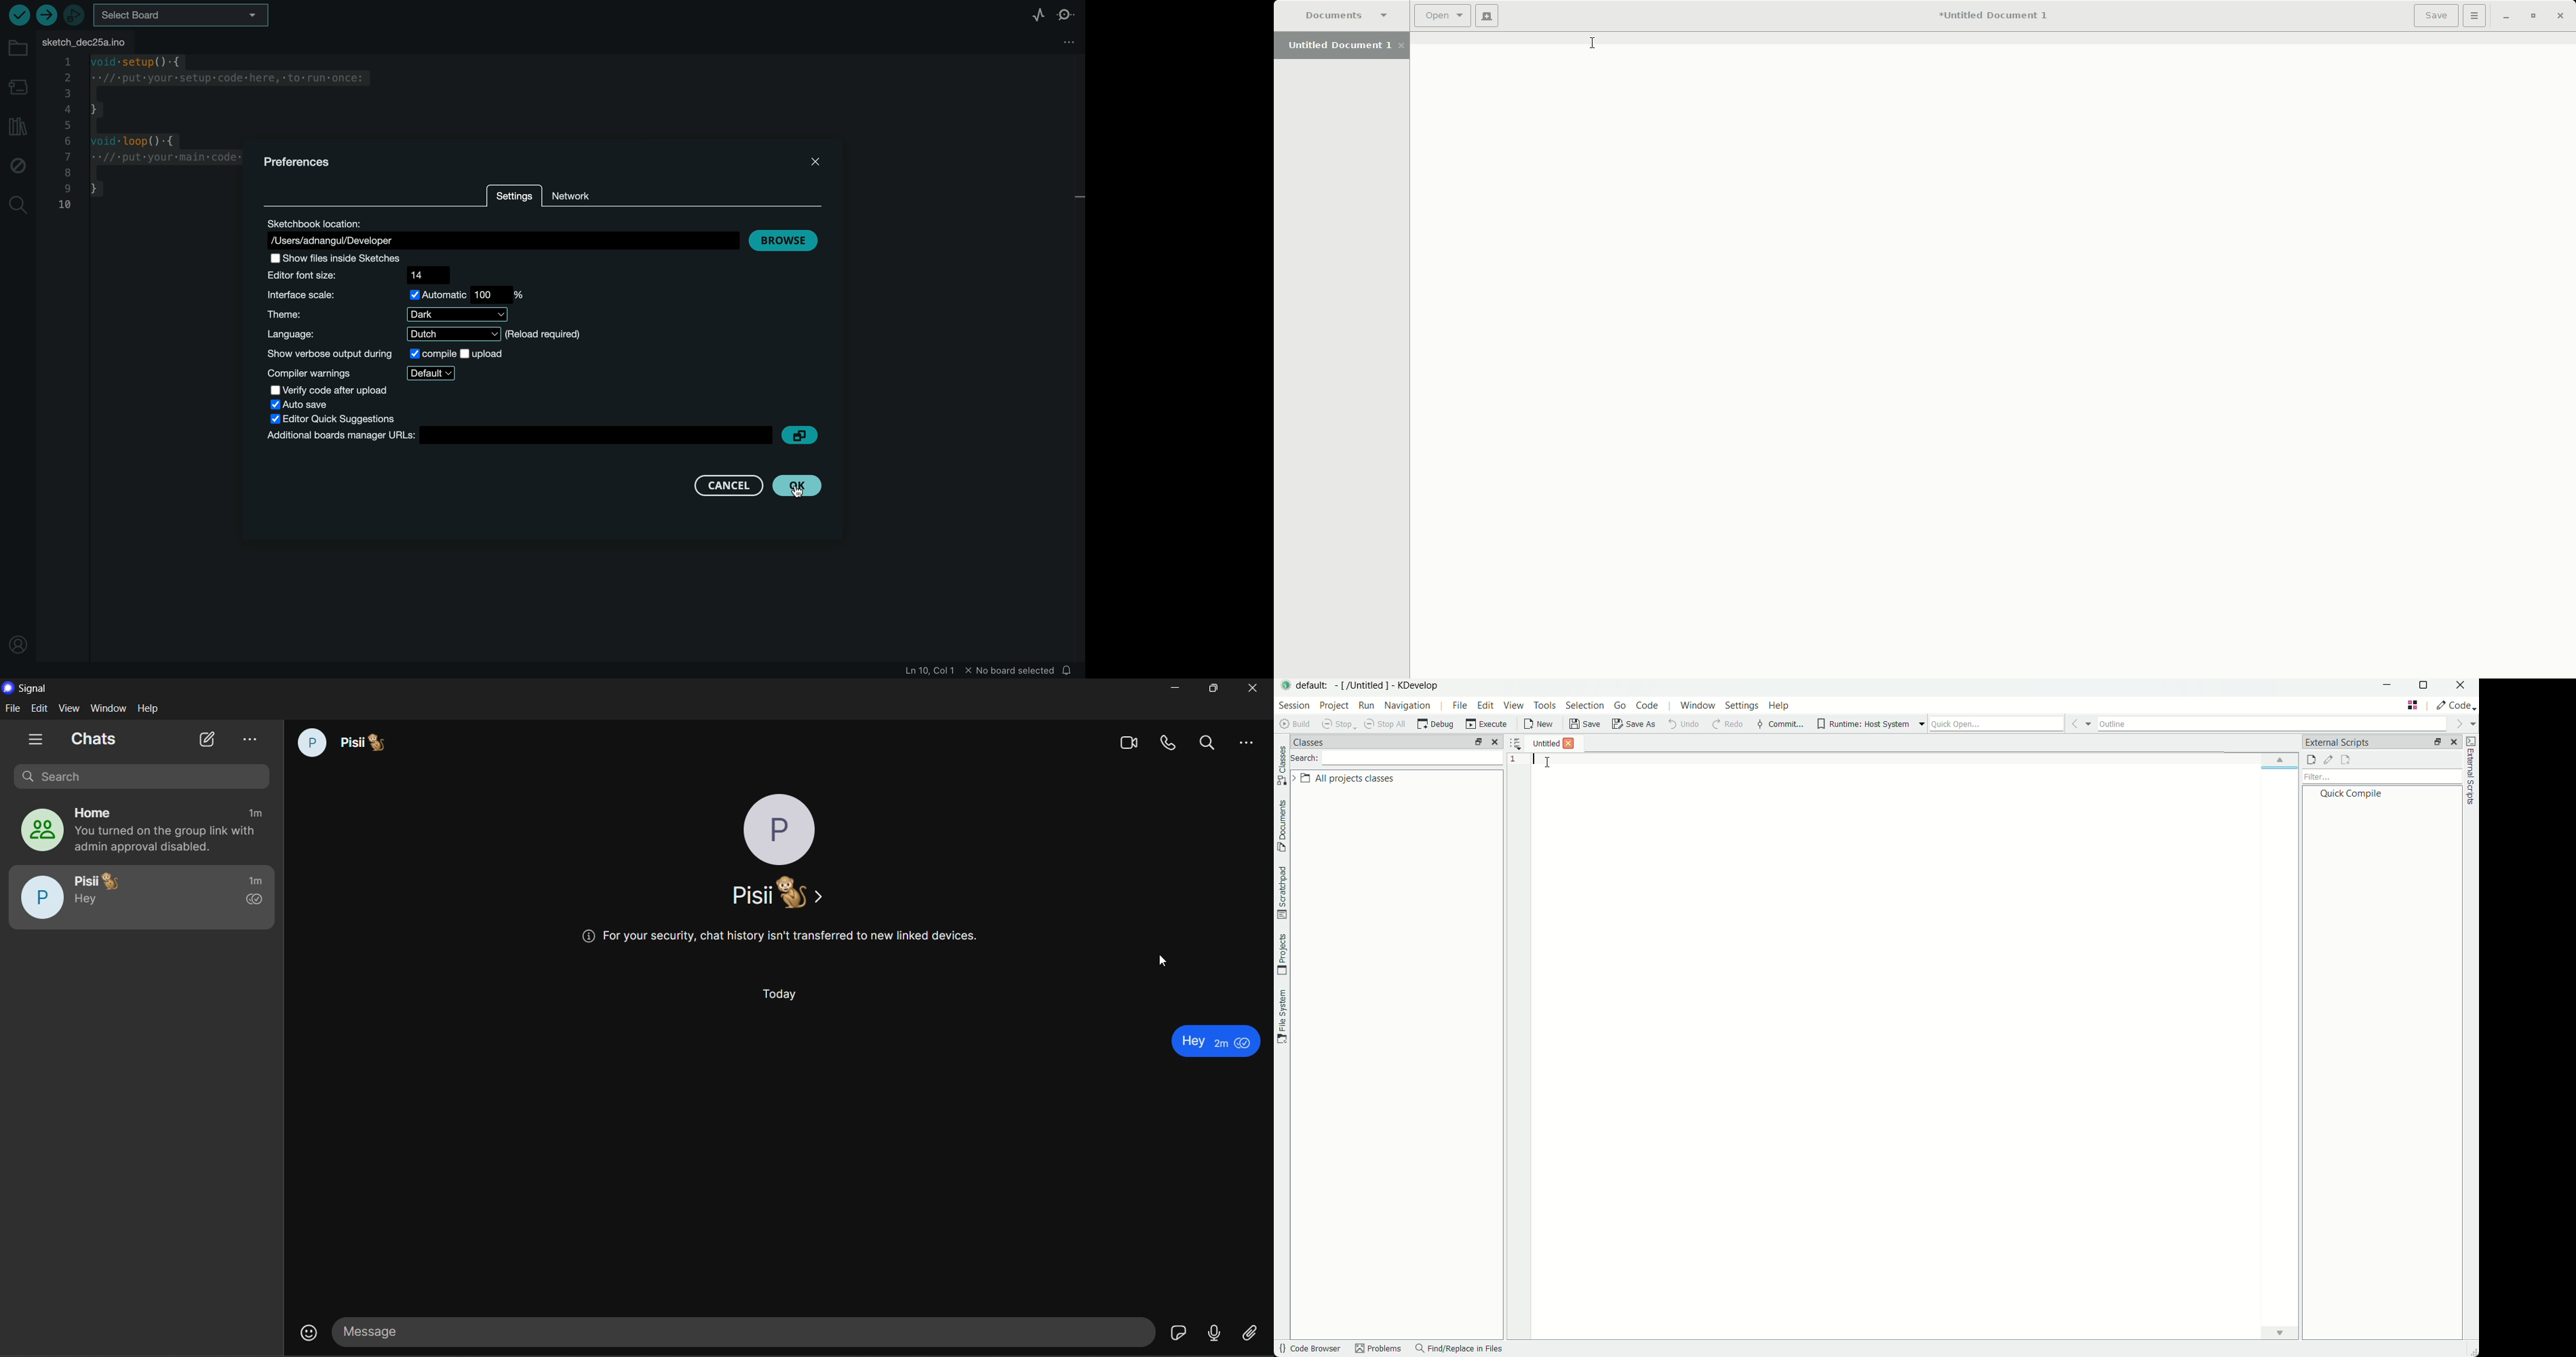 The image size is (2576, 1372). Describe the element at coordinates (1347, 778) in the screenshot. I see `all projects classes` at that location.